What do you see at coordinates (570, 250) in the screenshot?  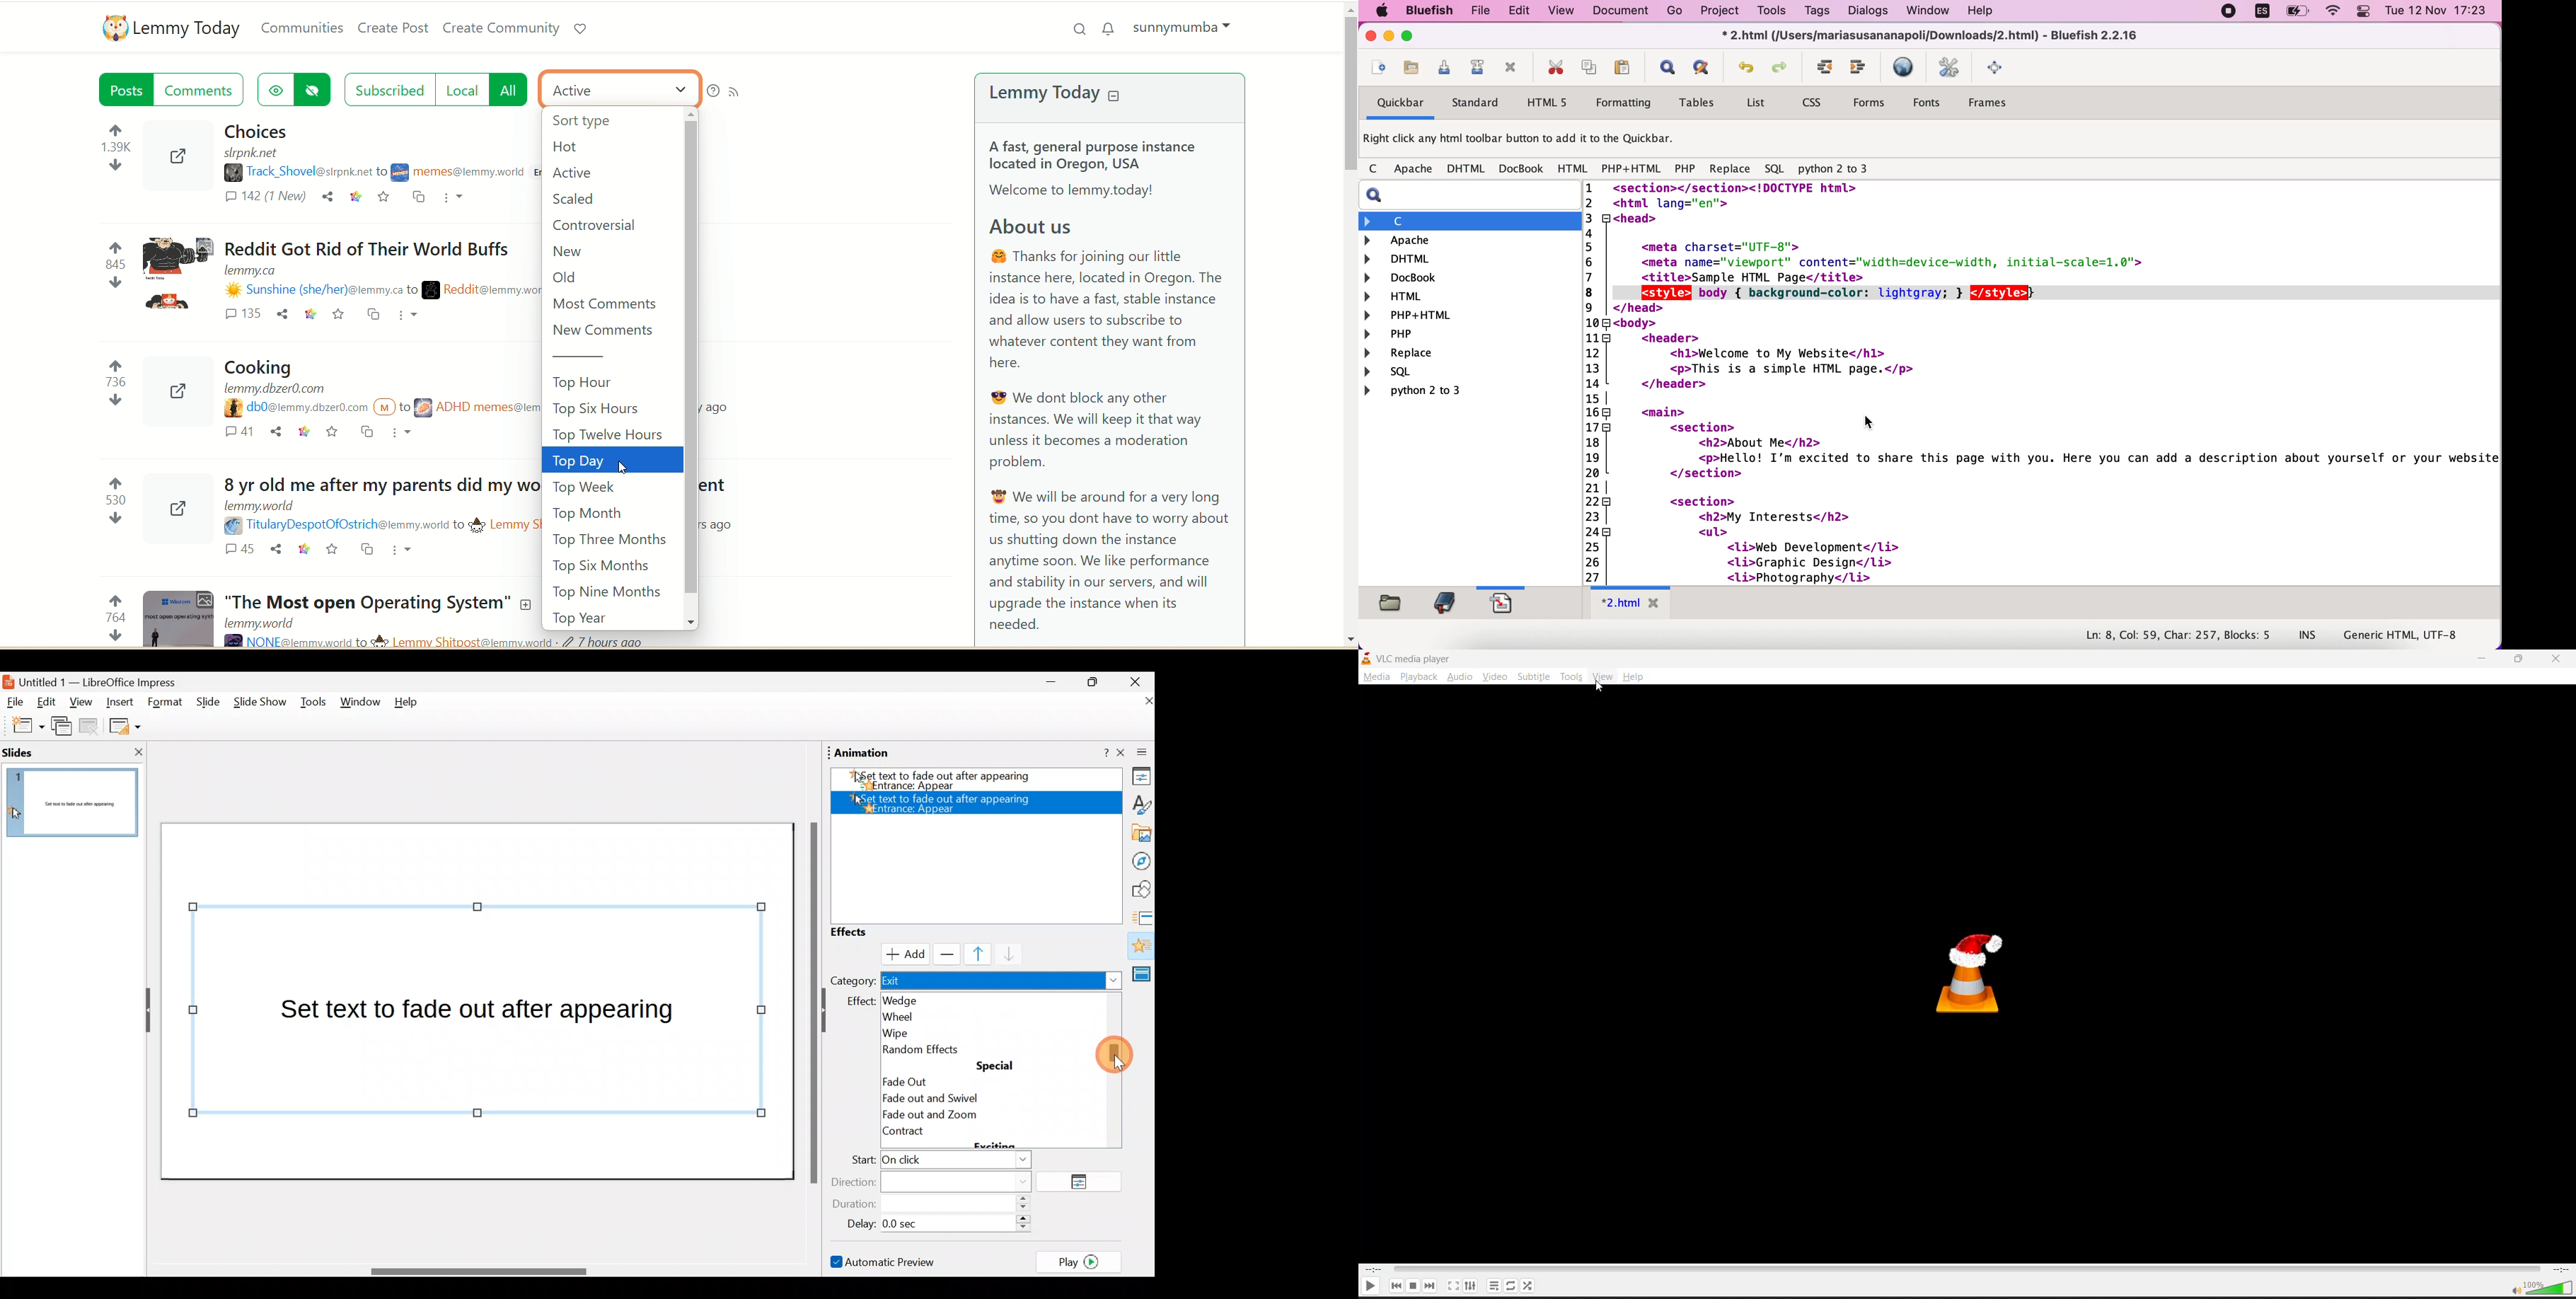 I see `new` at bounding box center [570, 250].